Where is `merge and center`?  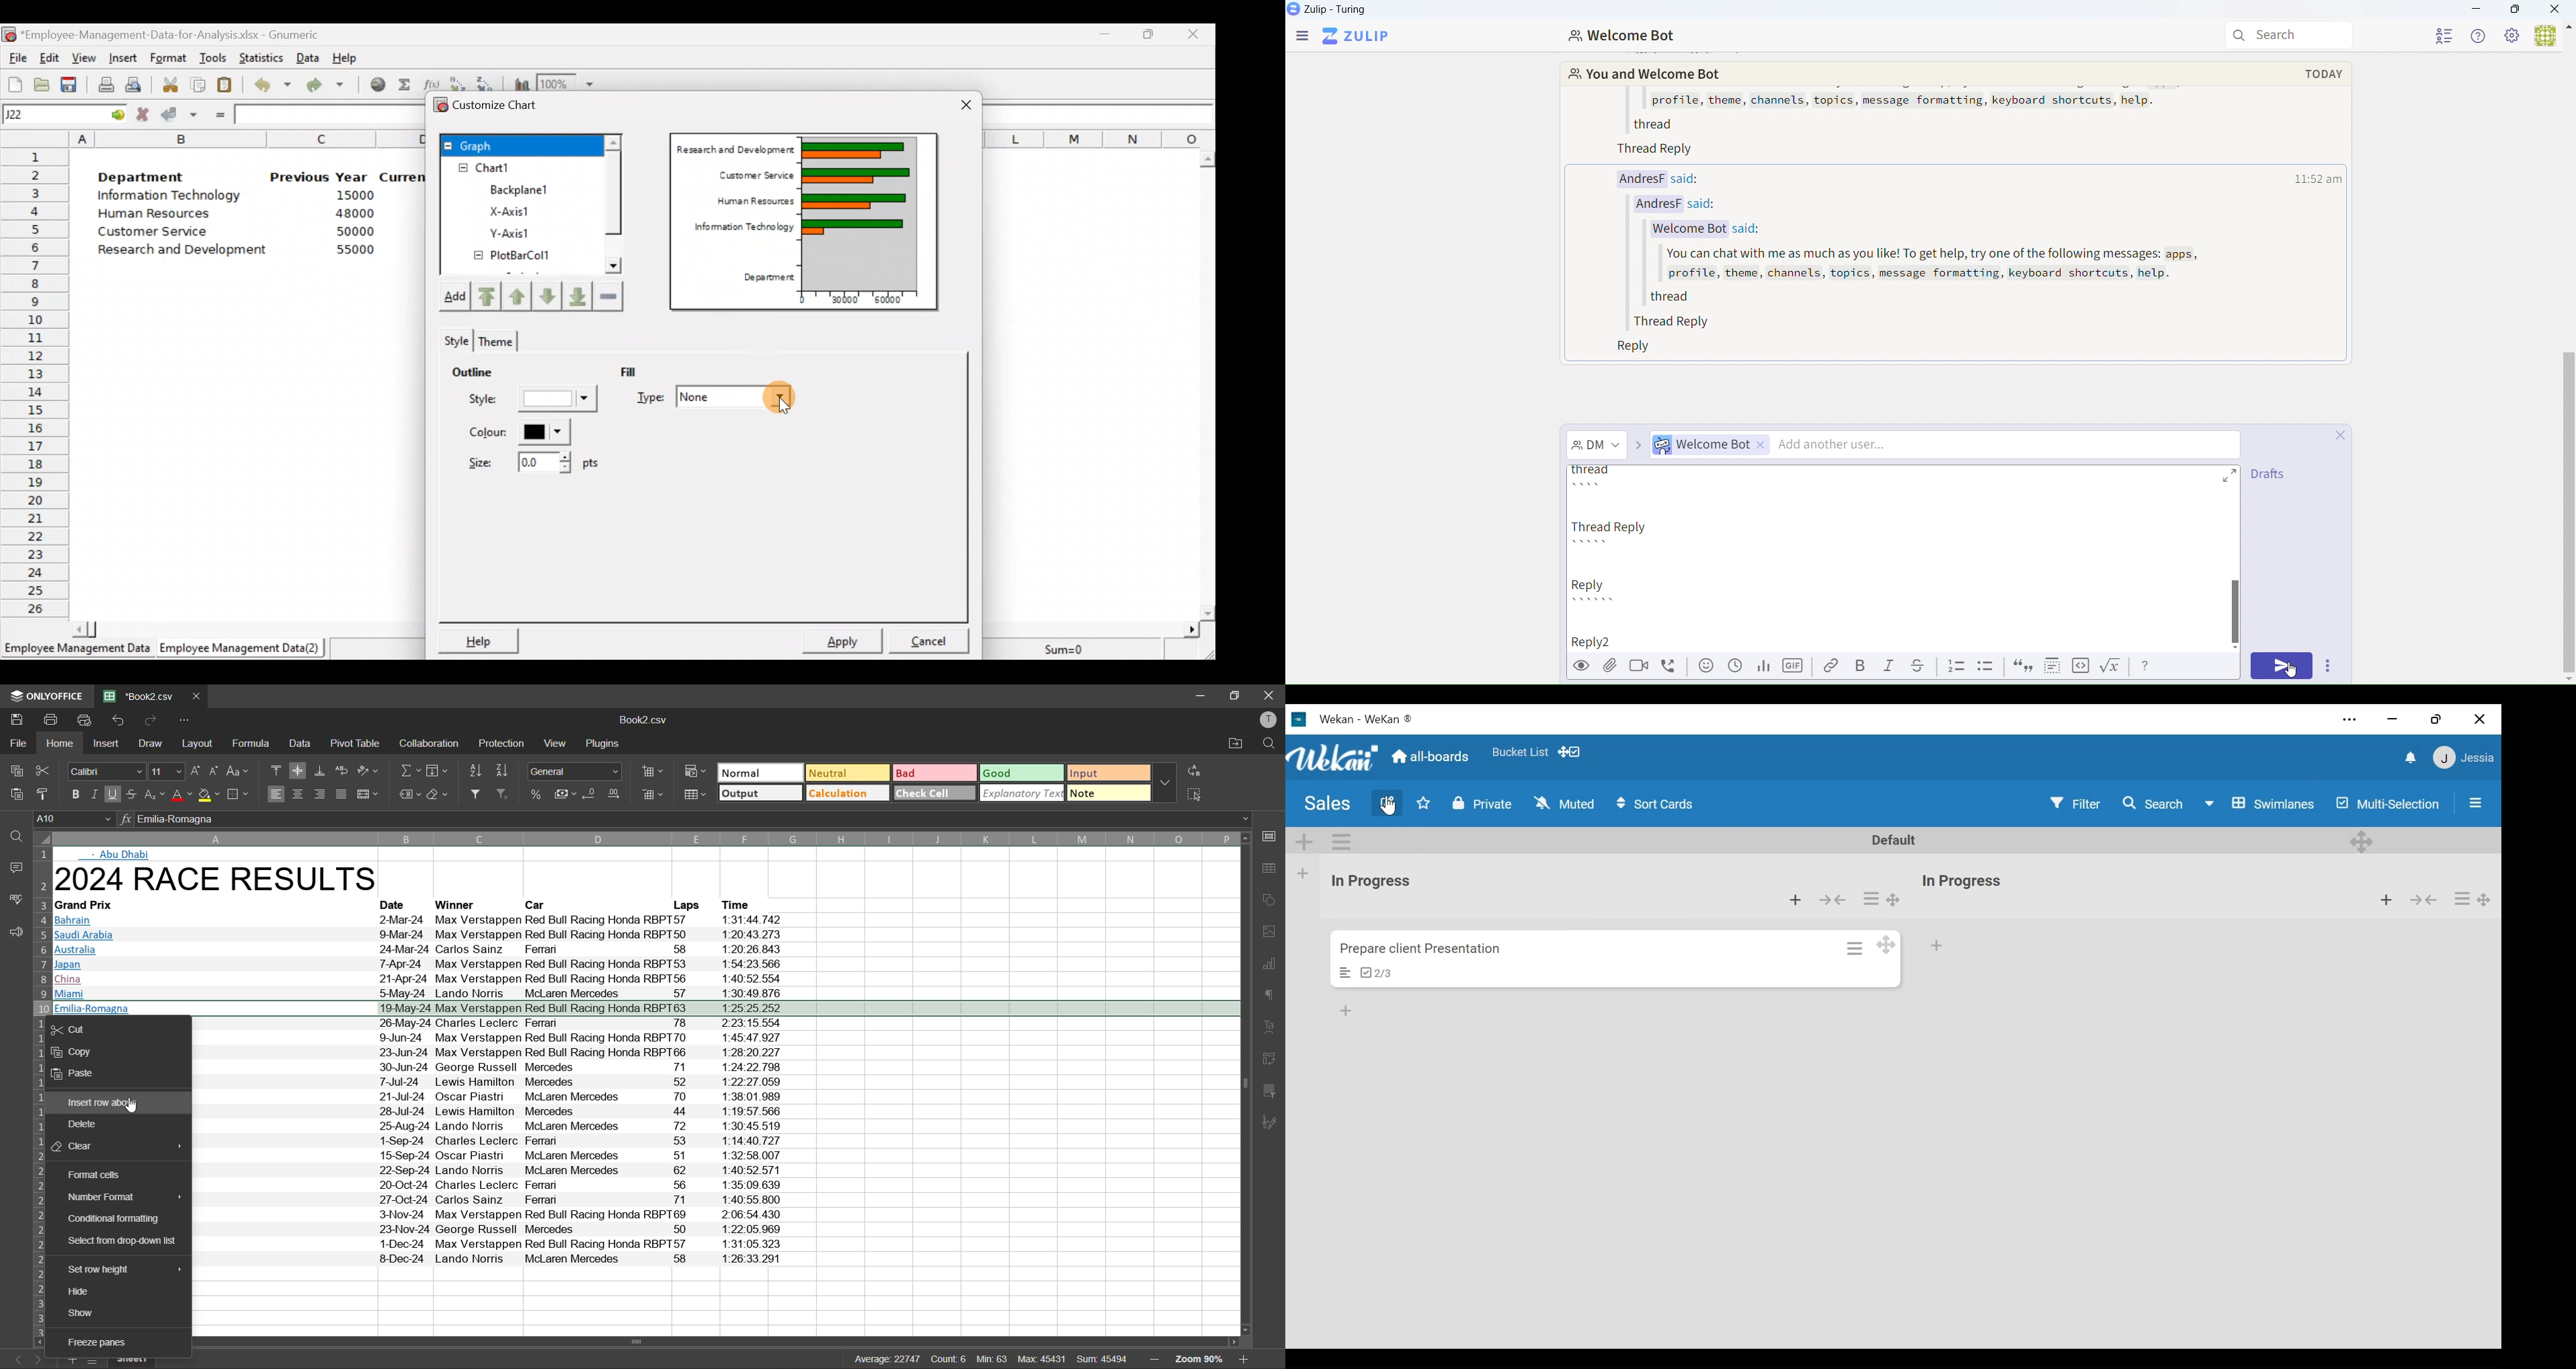 merge and center is located at coordinates (369, 794).